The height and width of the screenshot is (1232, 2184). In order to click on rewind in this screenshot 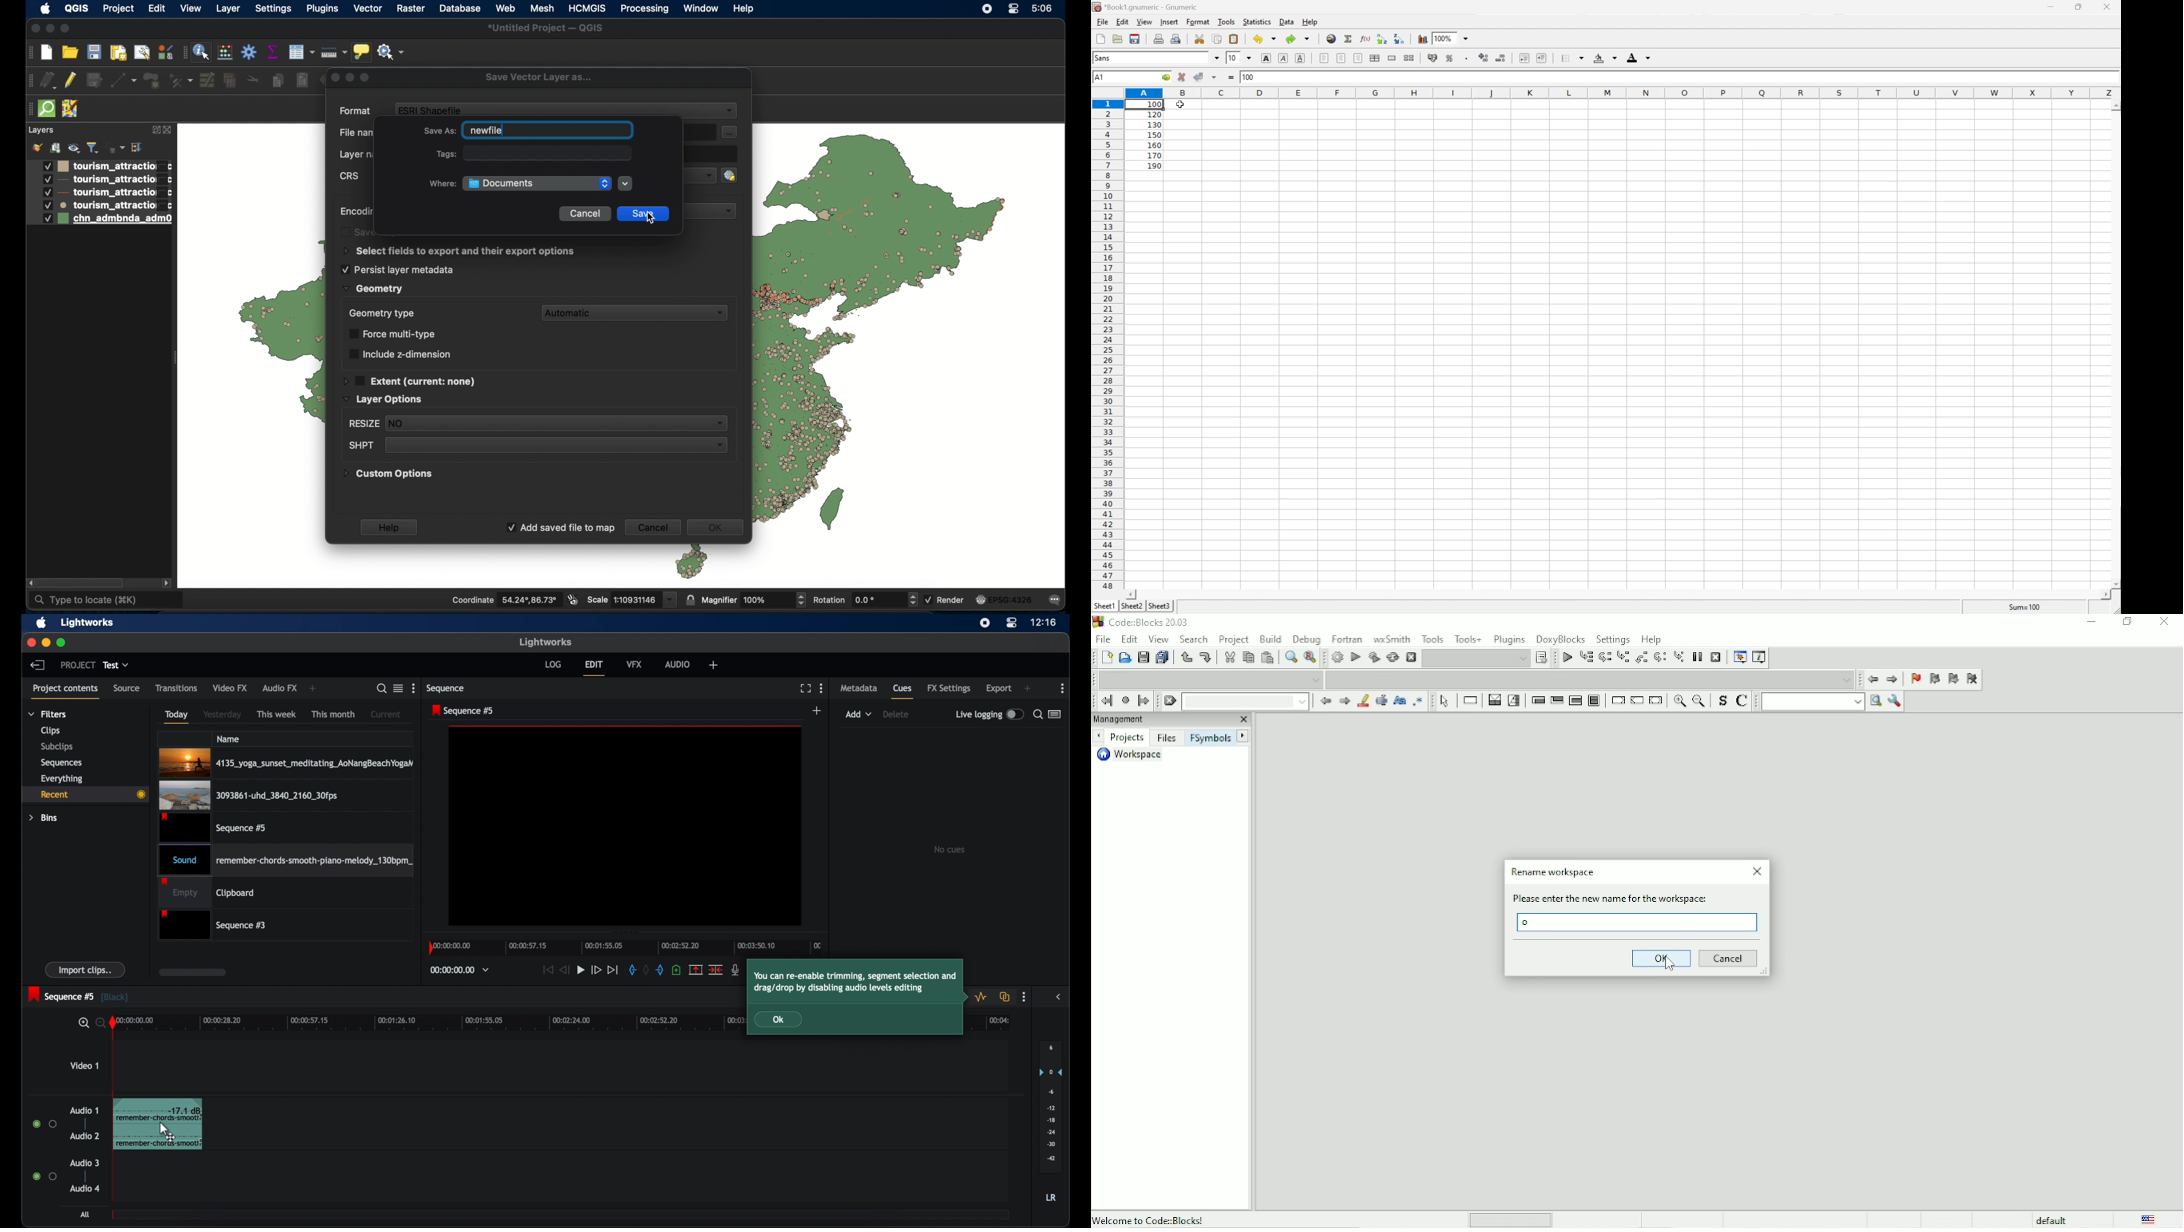, I will do `click(564, 969)`.